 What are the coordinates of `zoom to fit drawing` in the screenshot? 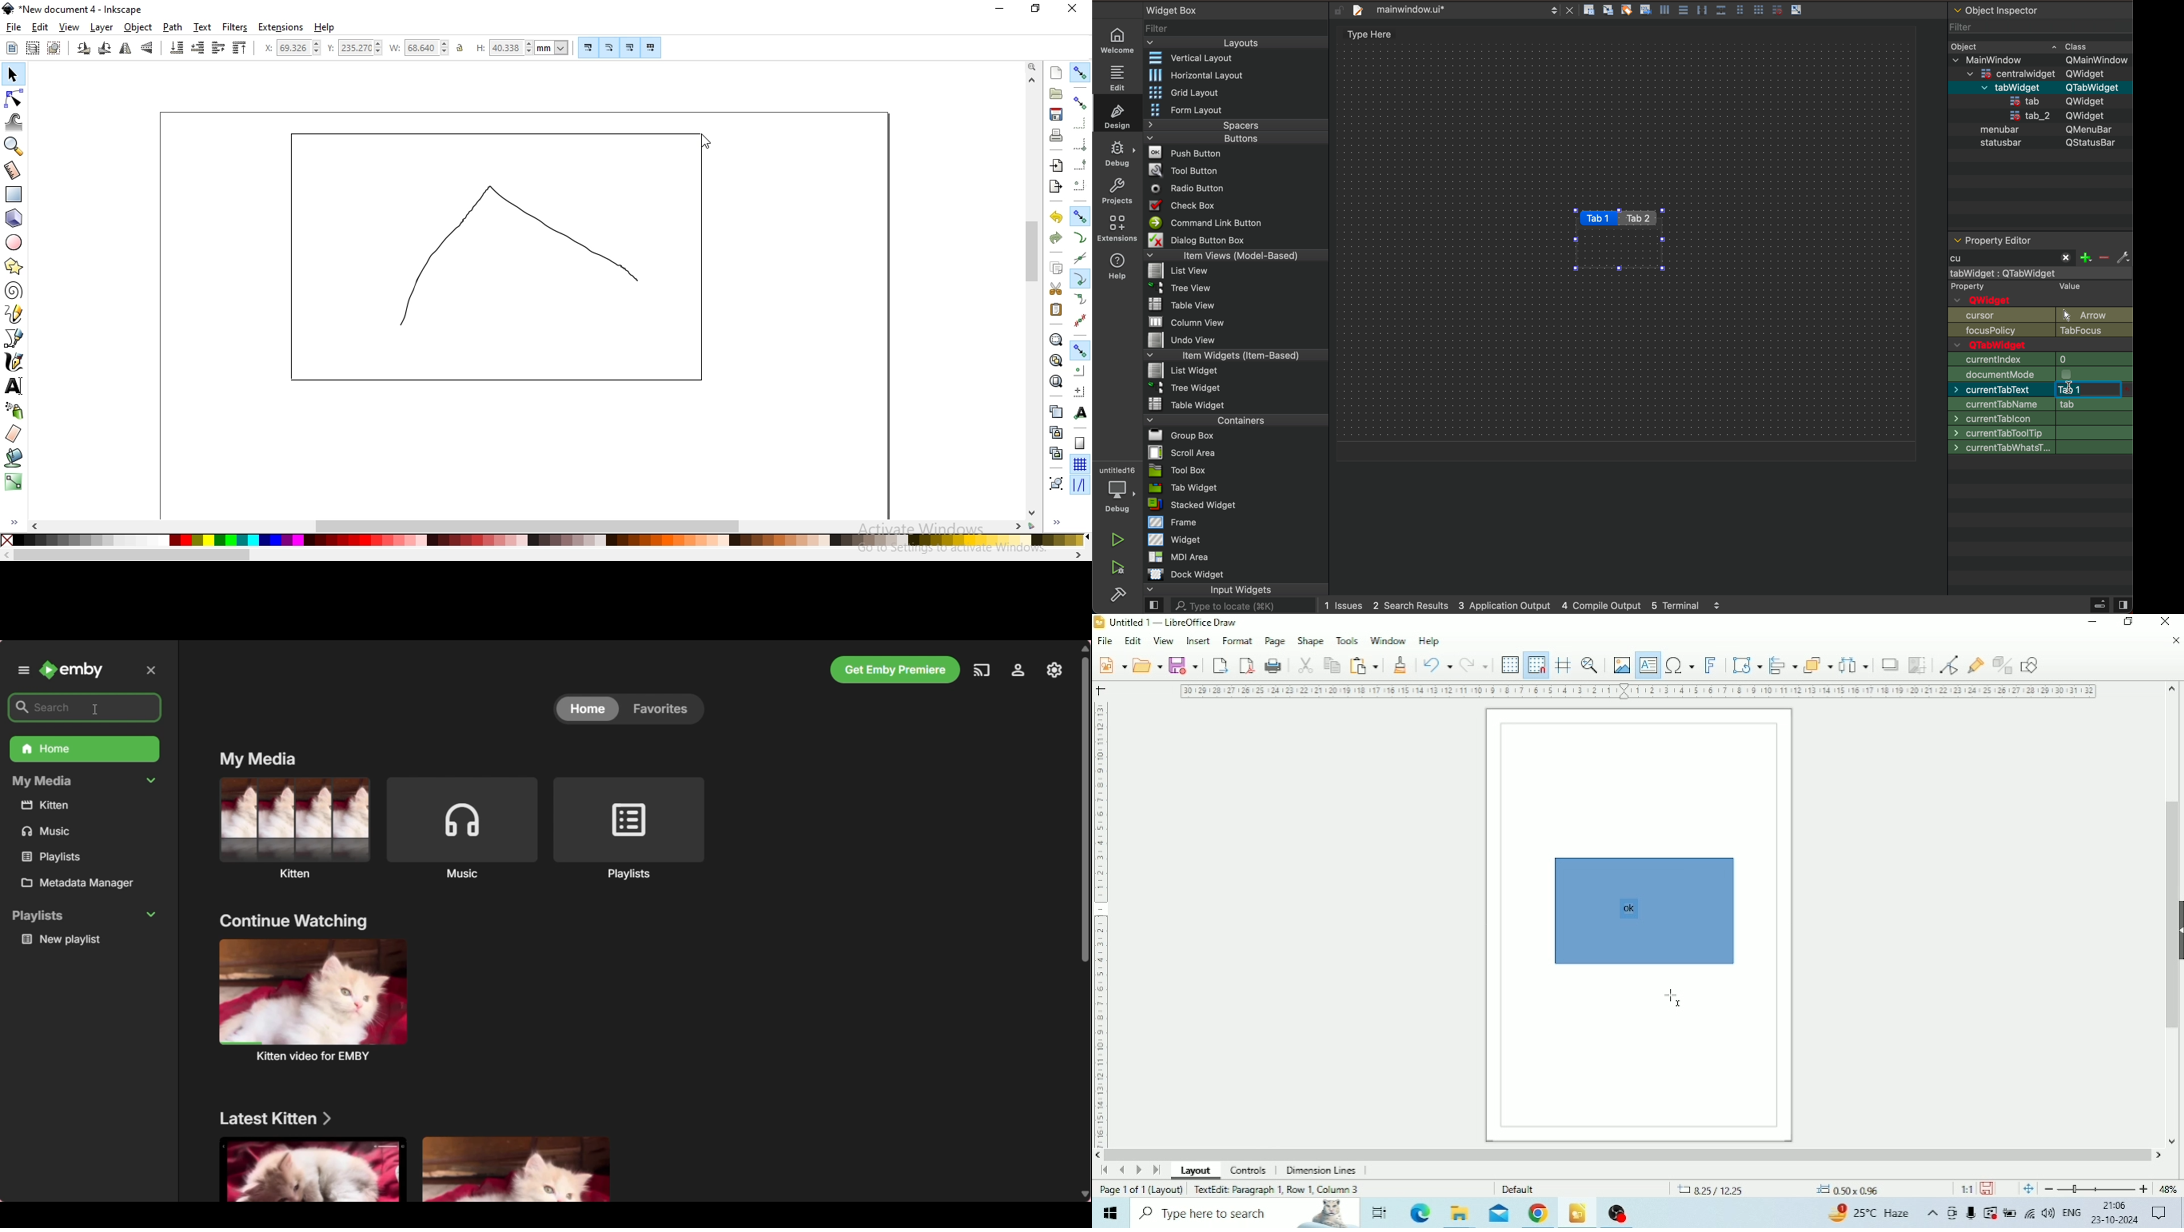 It's located at (1055, 359).